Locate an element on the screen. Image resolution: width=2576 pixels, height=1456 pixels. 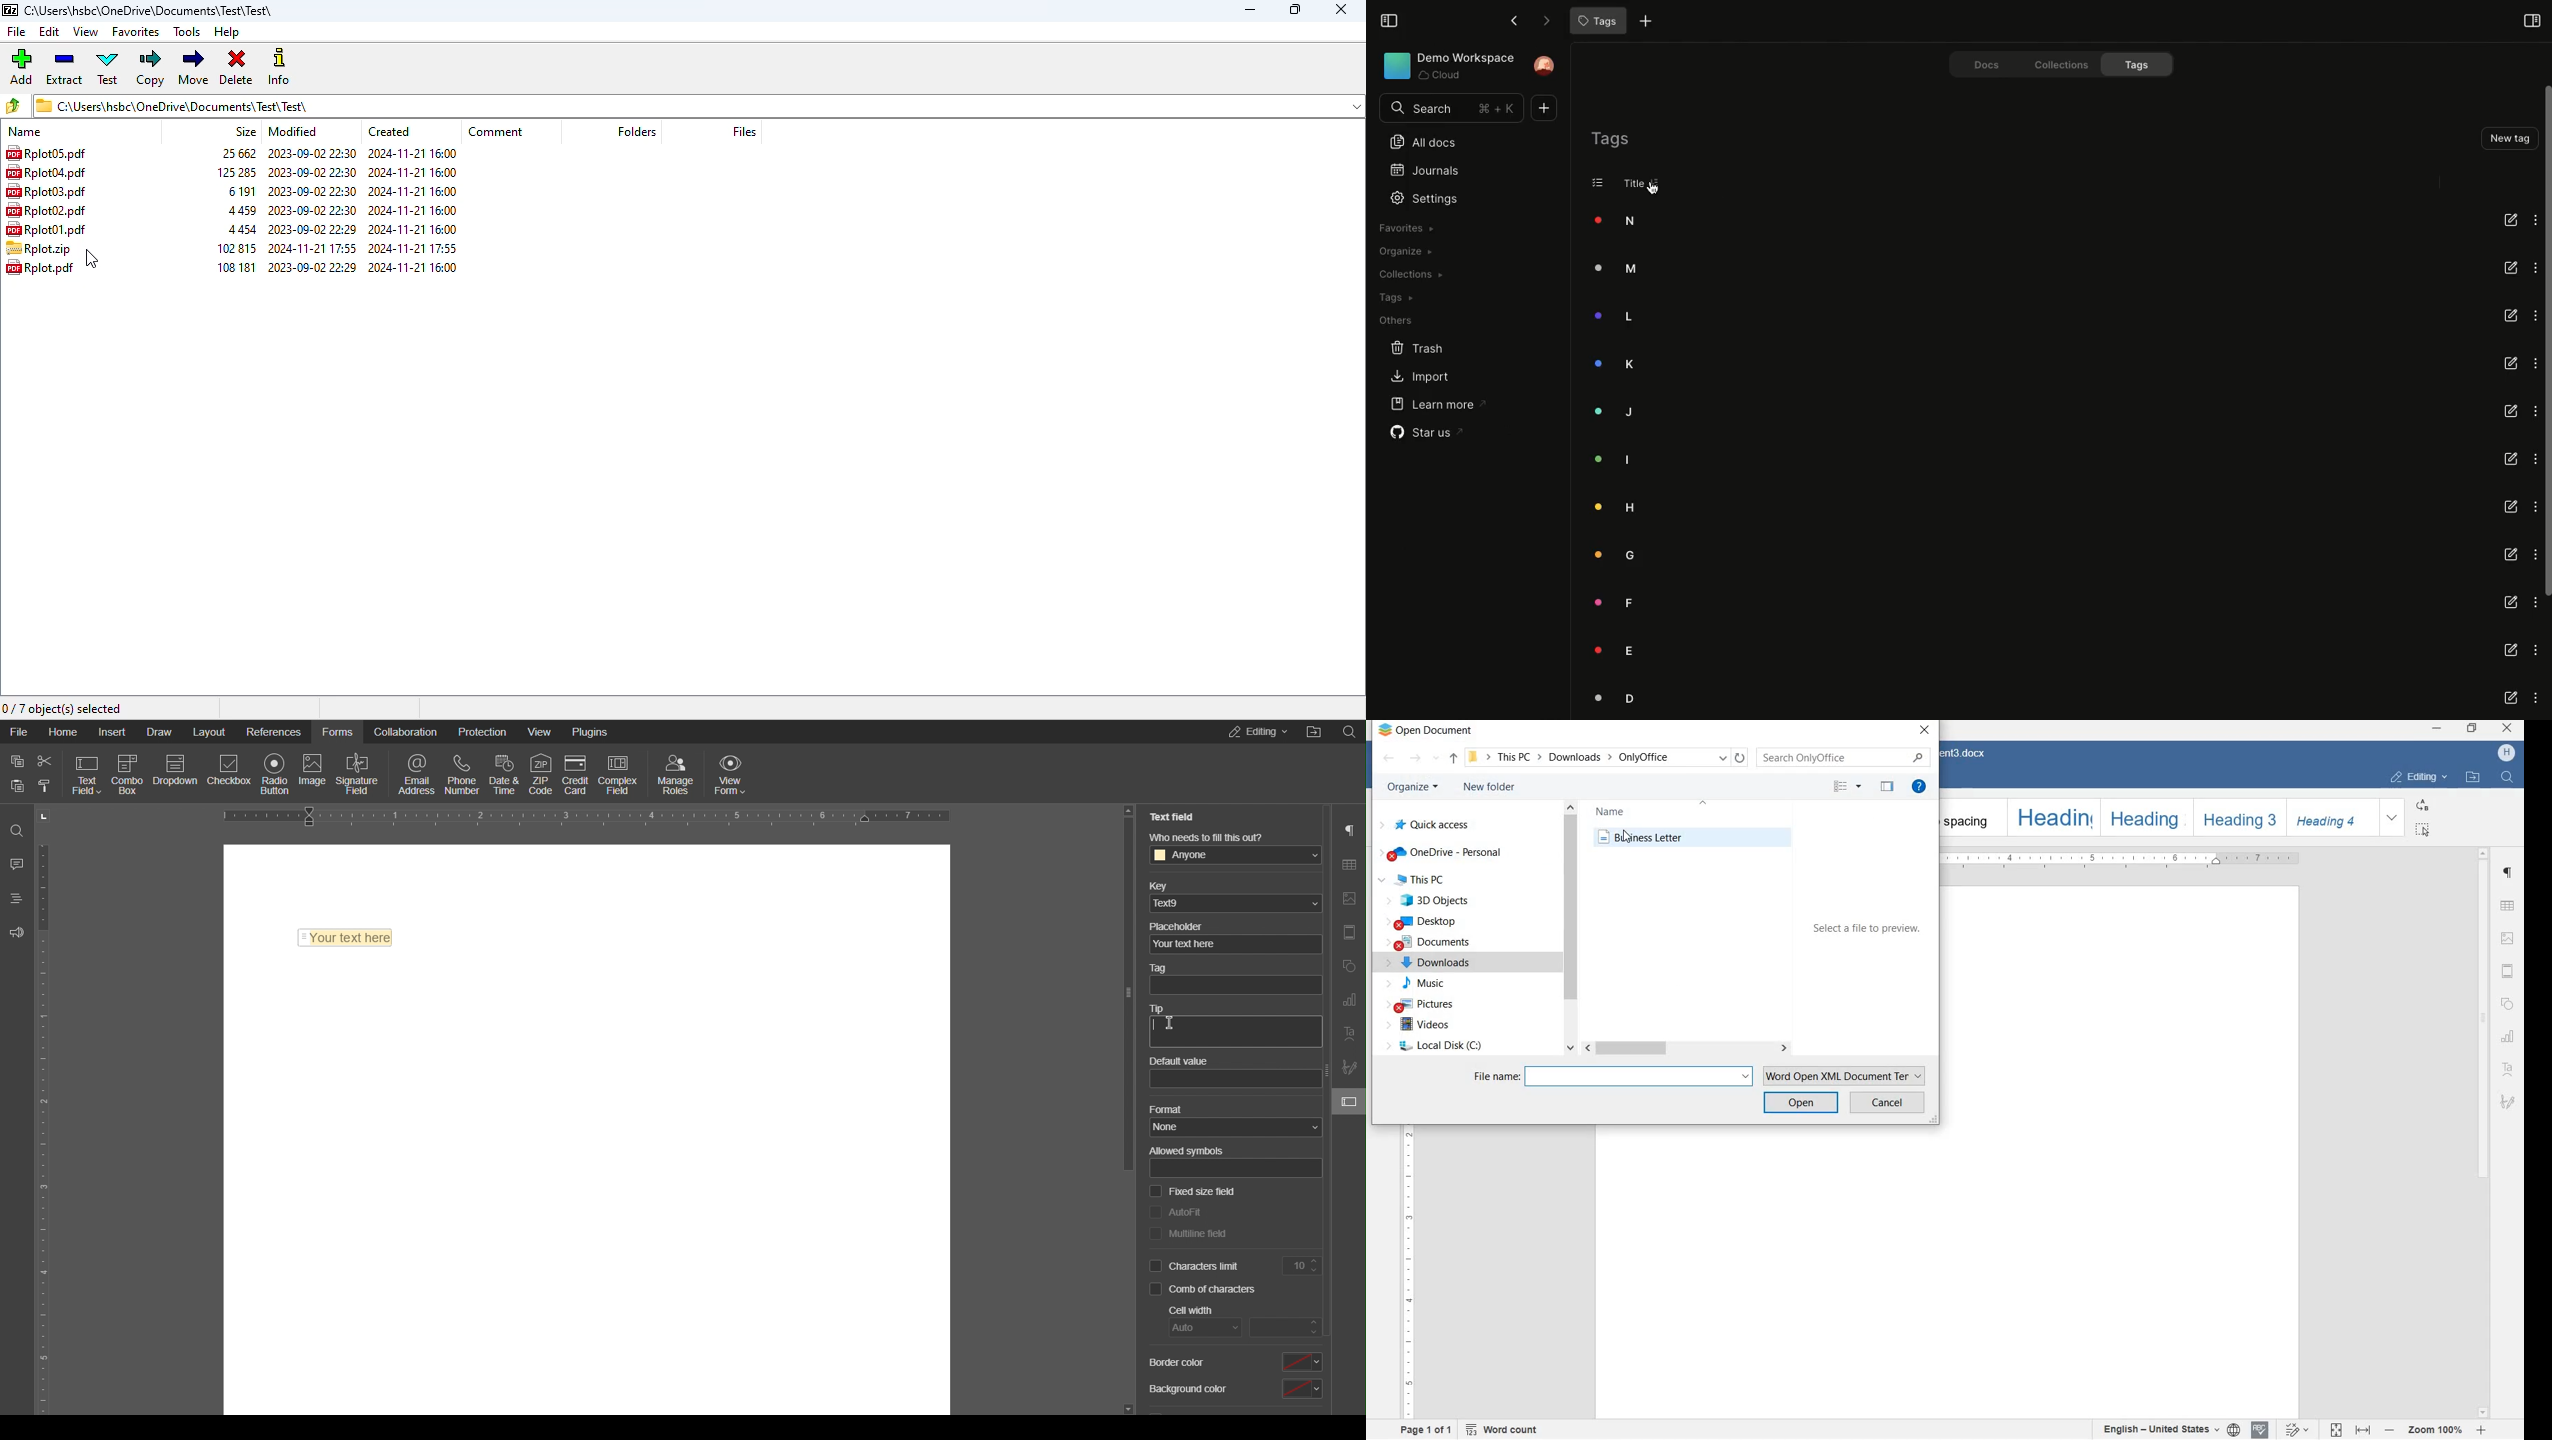
 Rplot01.pdf is located at coordinates (52, 229).